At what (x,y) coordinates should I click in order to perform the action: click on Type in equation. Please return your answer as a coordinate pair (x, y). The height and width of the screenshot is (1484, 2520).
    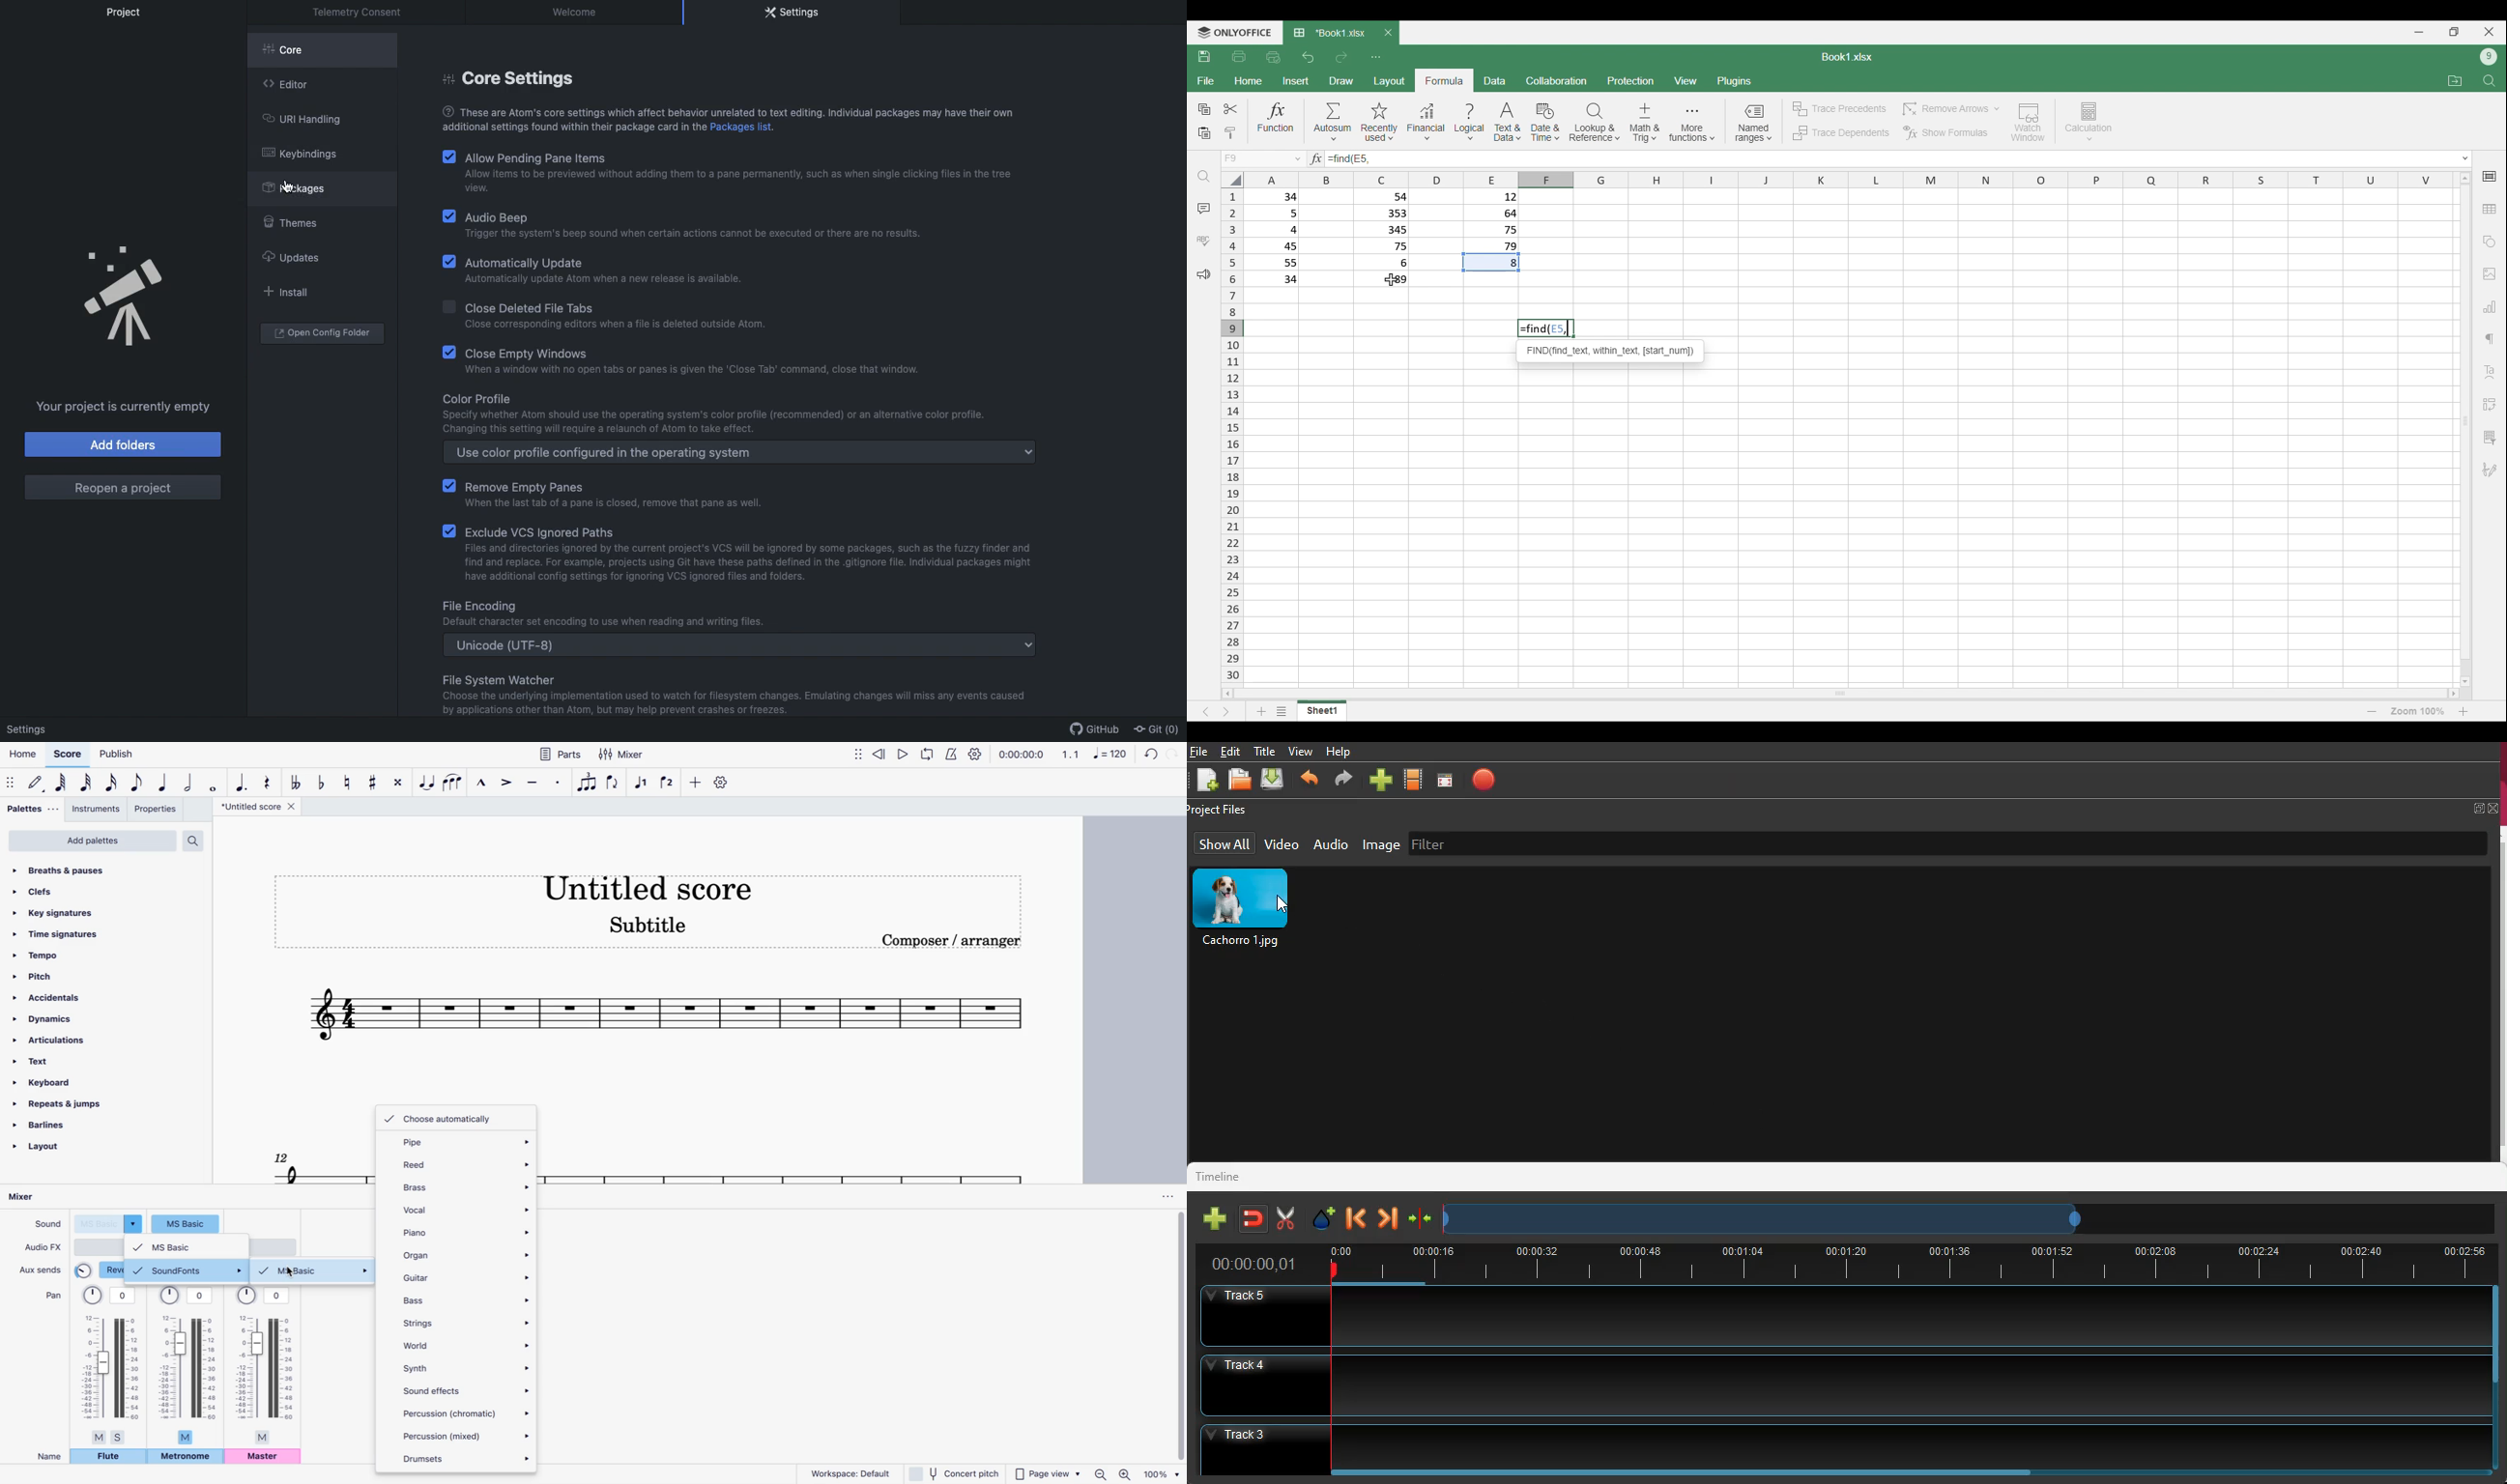
    Looking at the image, I should click on (1909, 159).